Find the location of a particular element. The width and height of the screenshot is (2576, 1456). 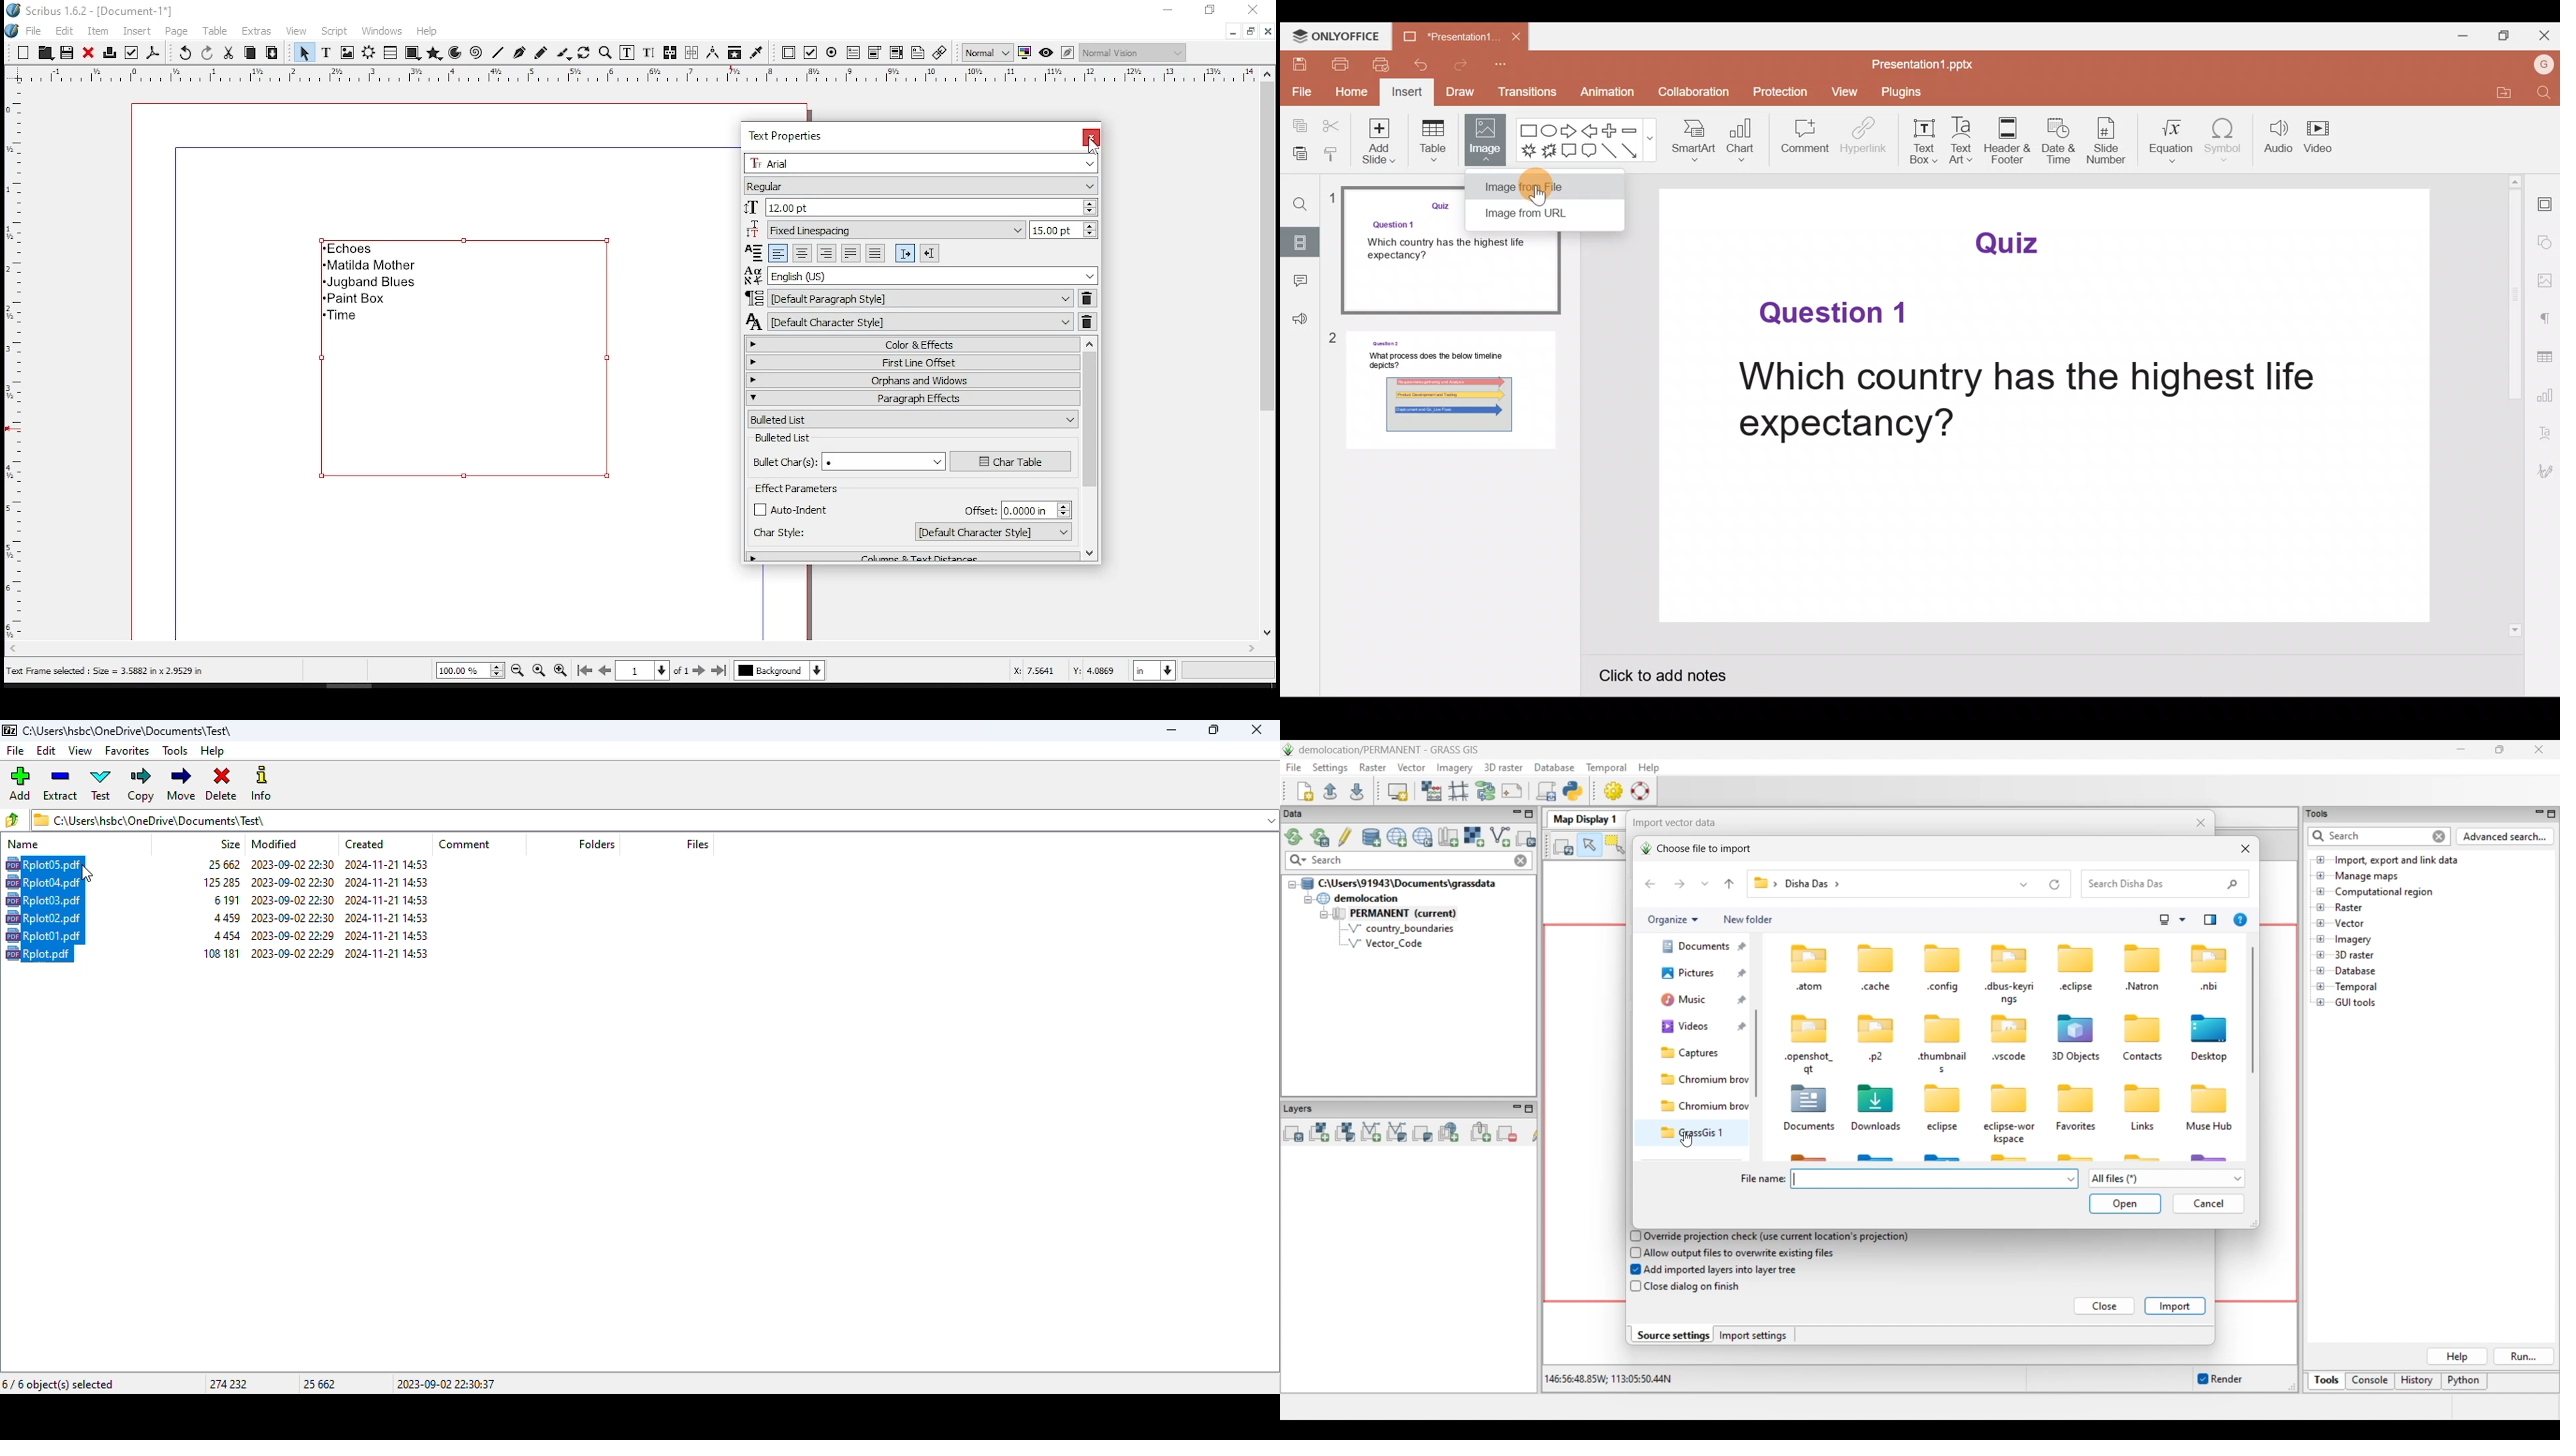

help is located at coordinates (426, 31).